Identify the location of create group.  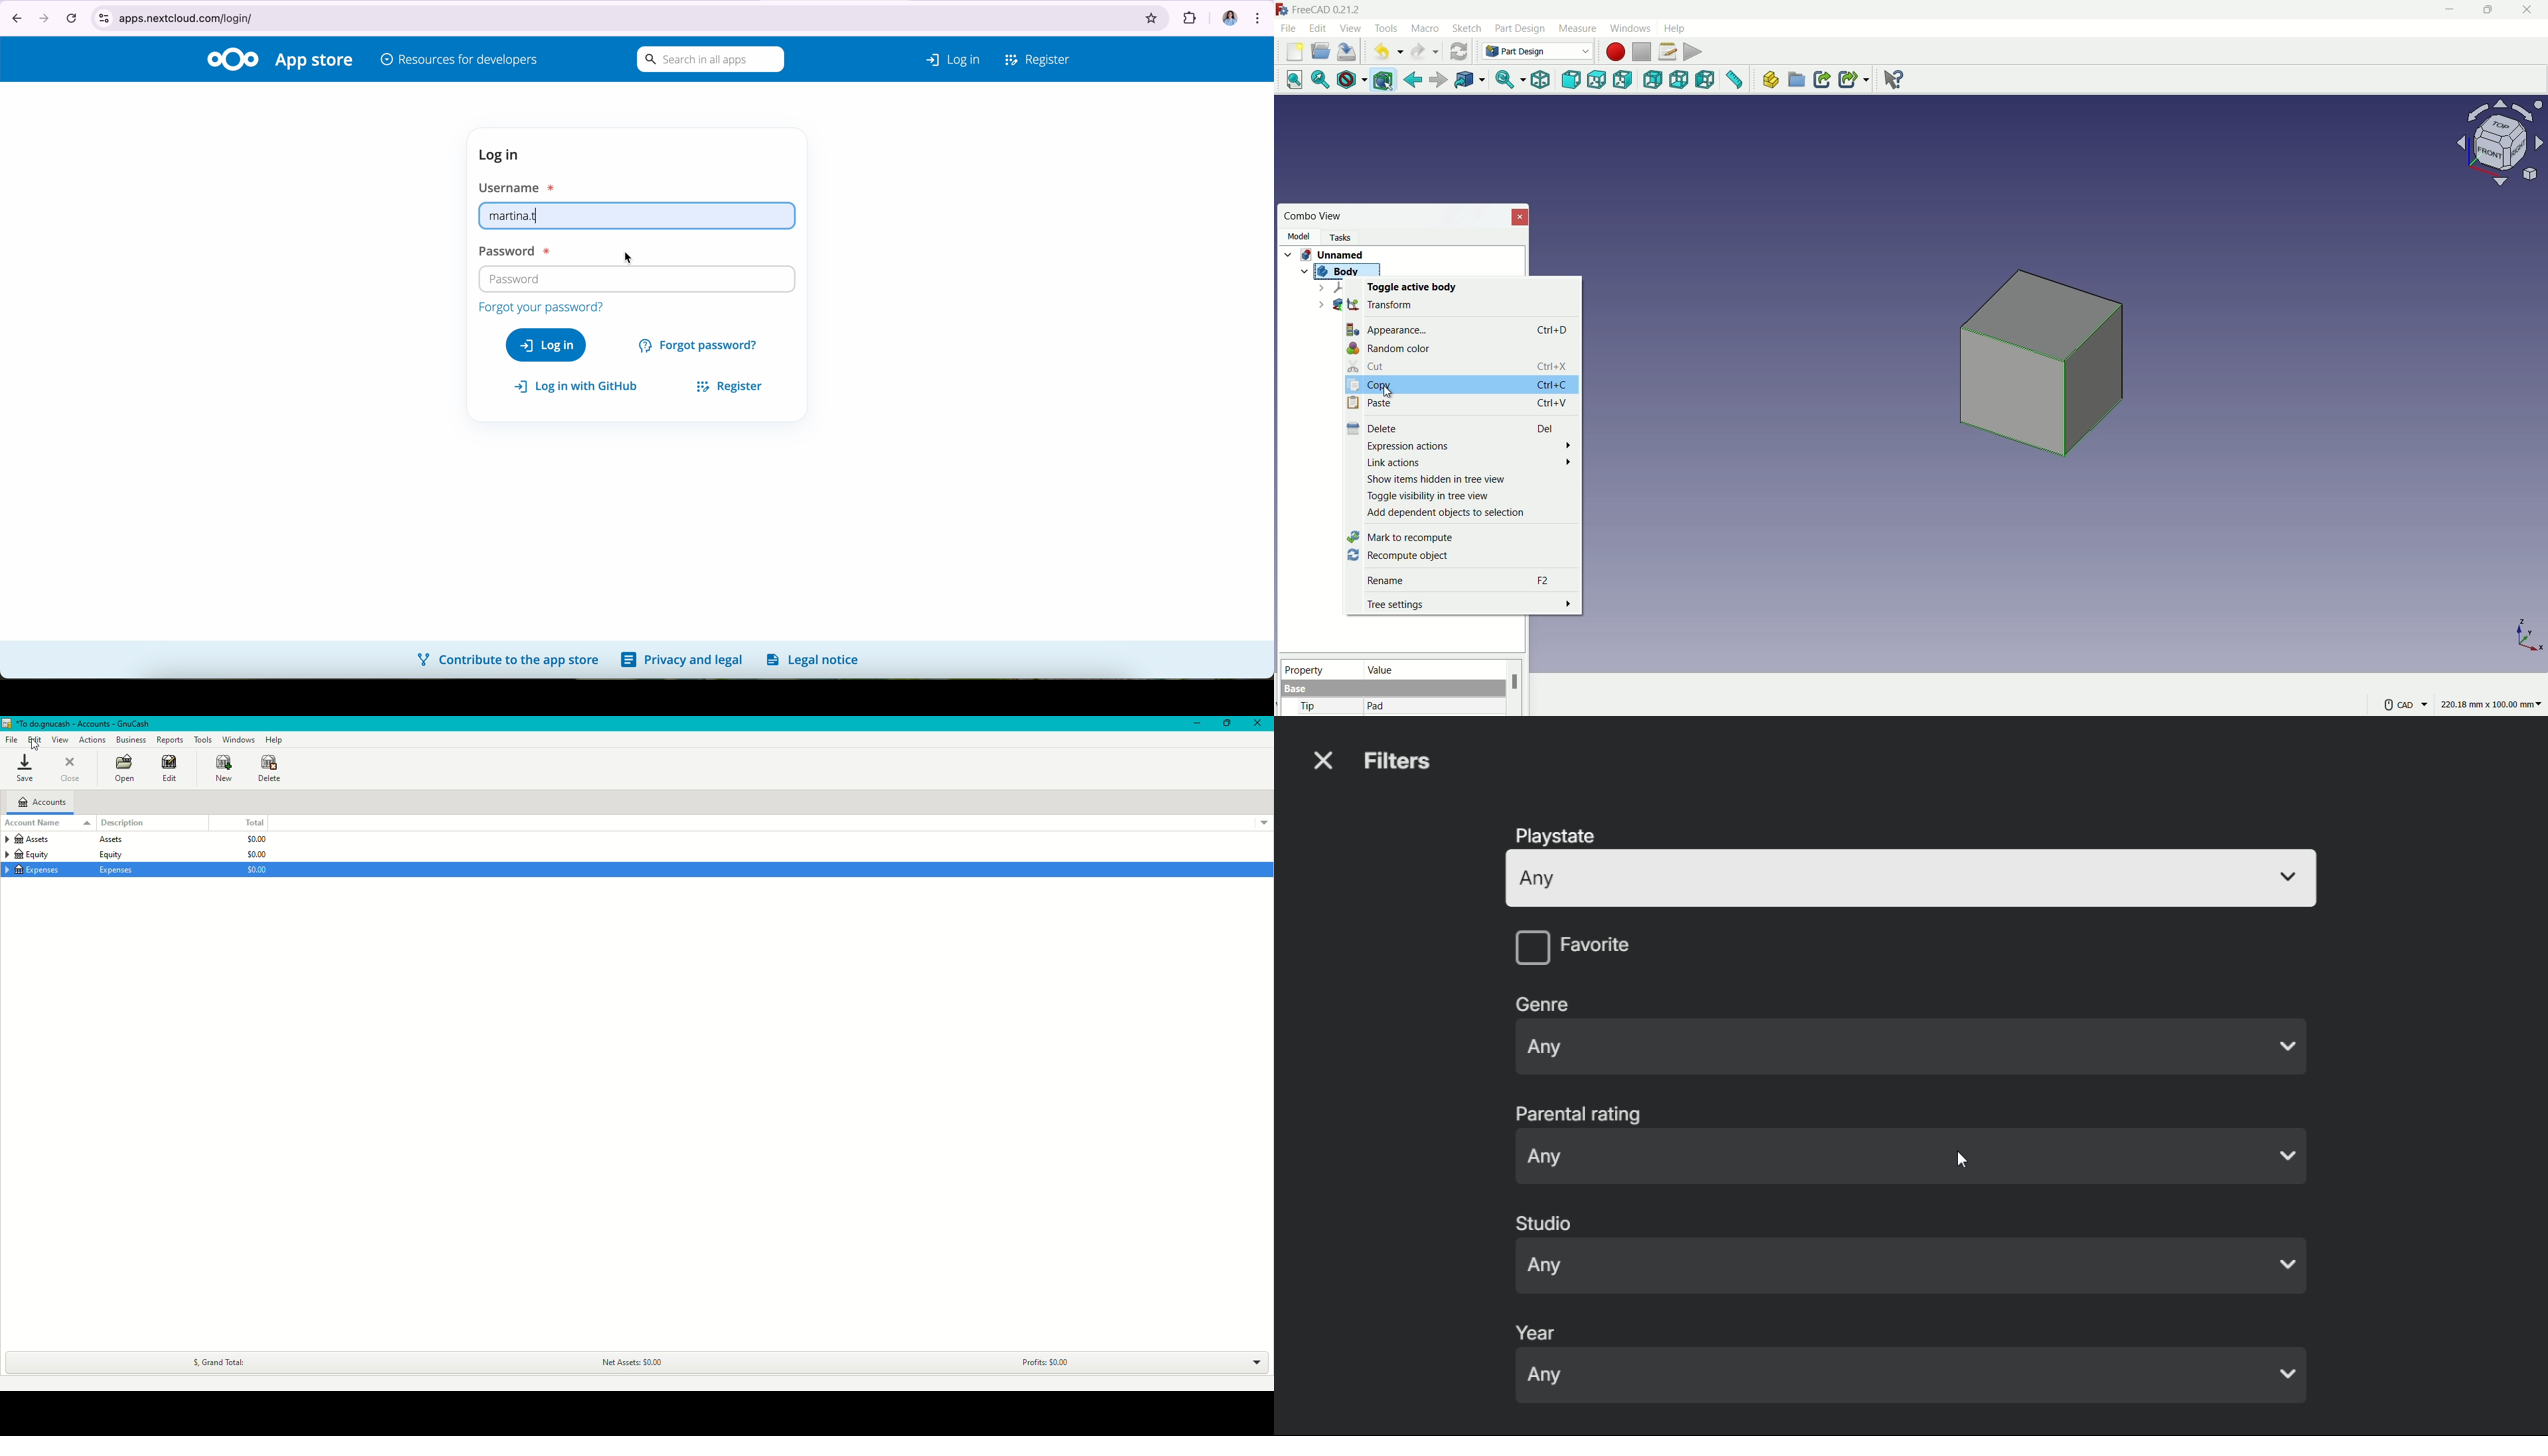
(1798, 81).